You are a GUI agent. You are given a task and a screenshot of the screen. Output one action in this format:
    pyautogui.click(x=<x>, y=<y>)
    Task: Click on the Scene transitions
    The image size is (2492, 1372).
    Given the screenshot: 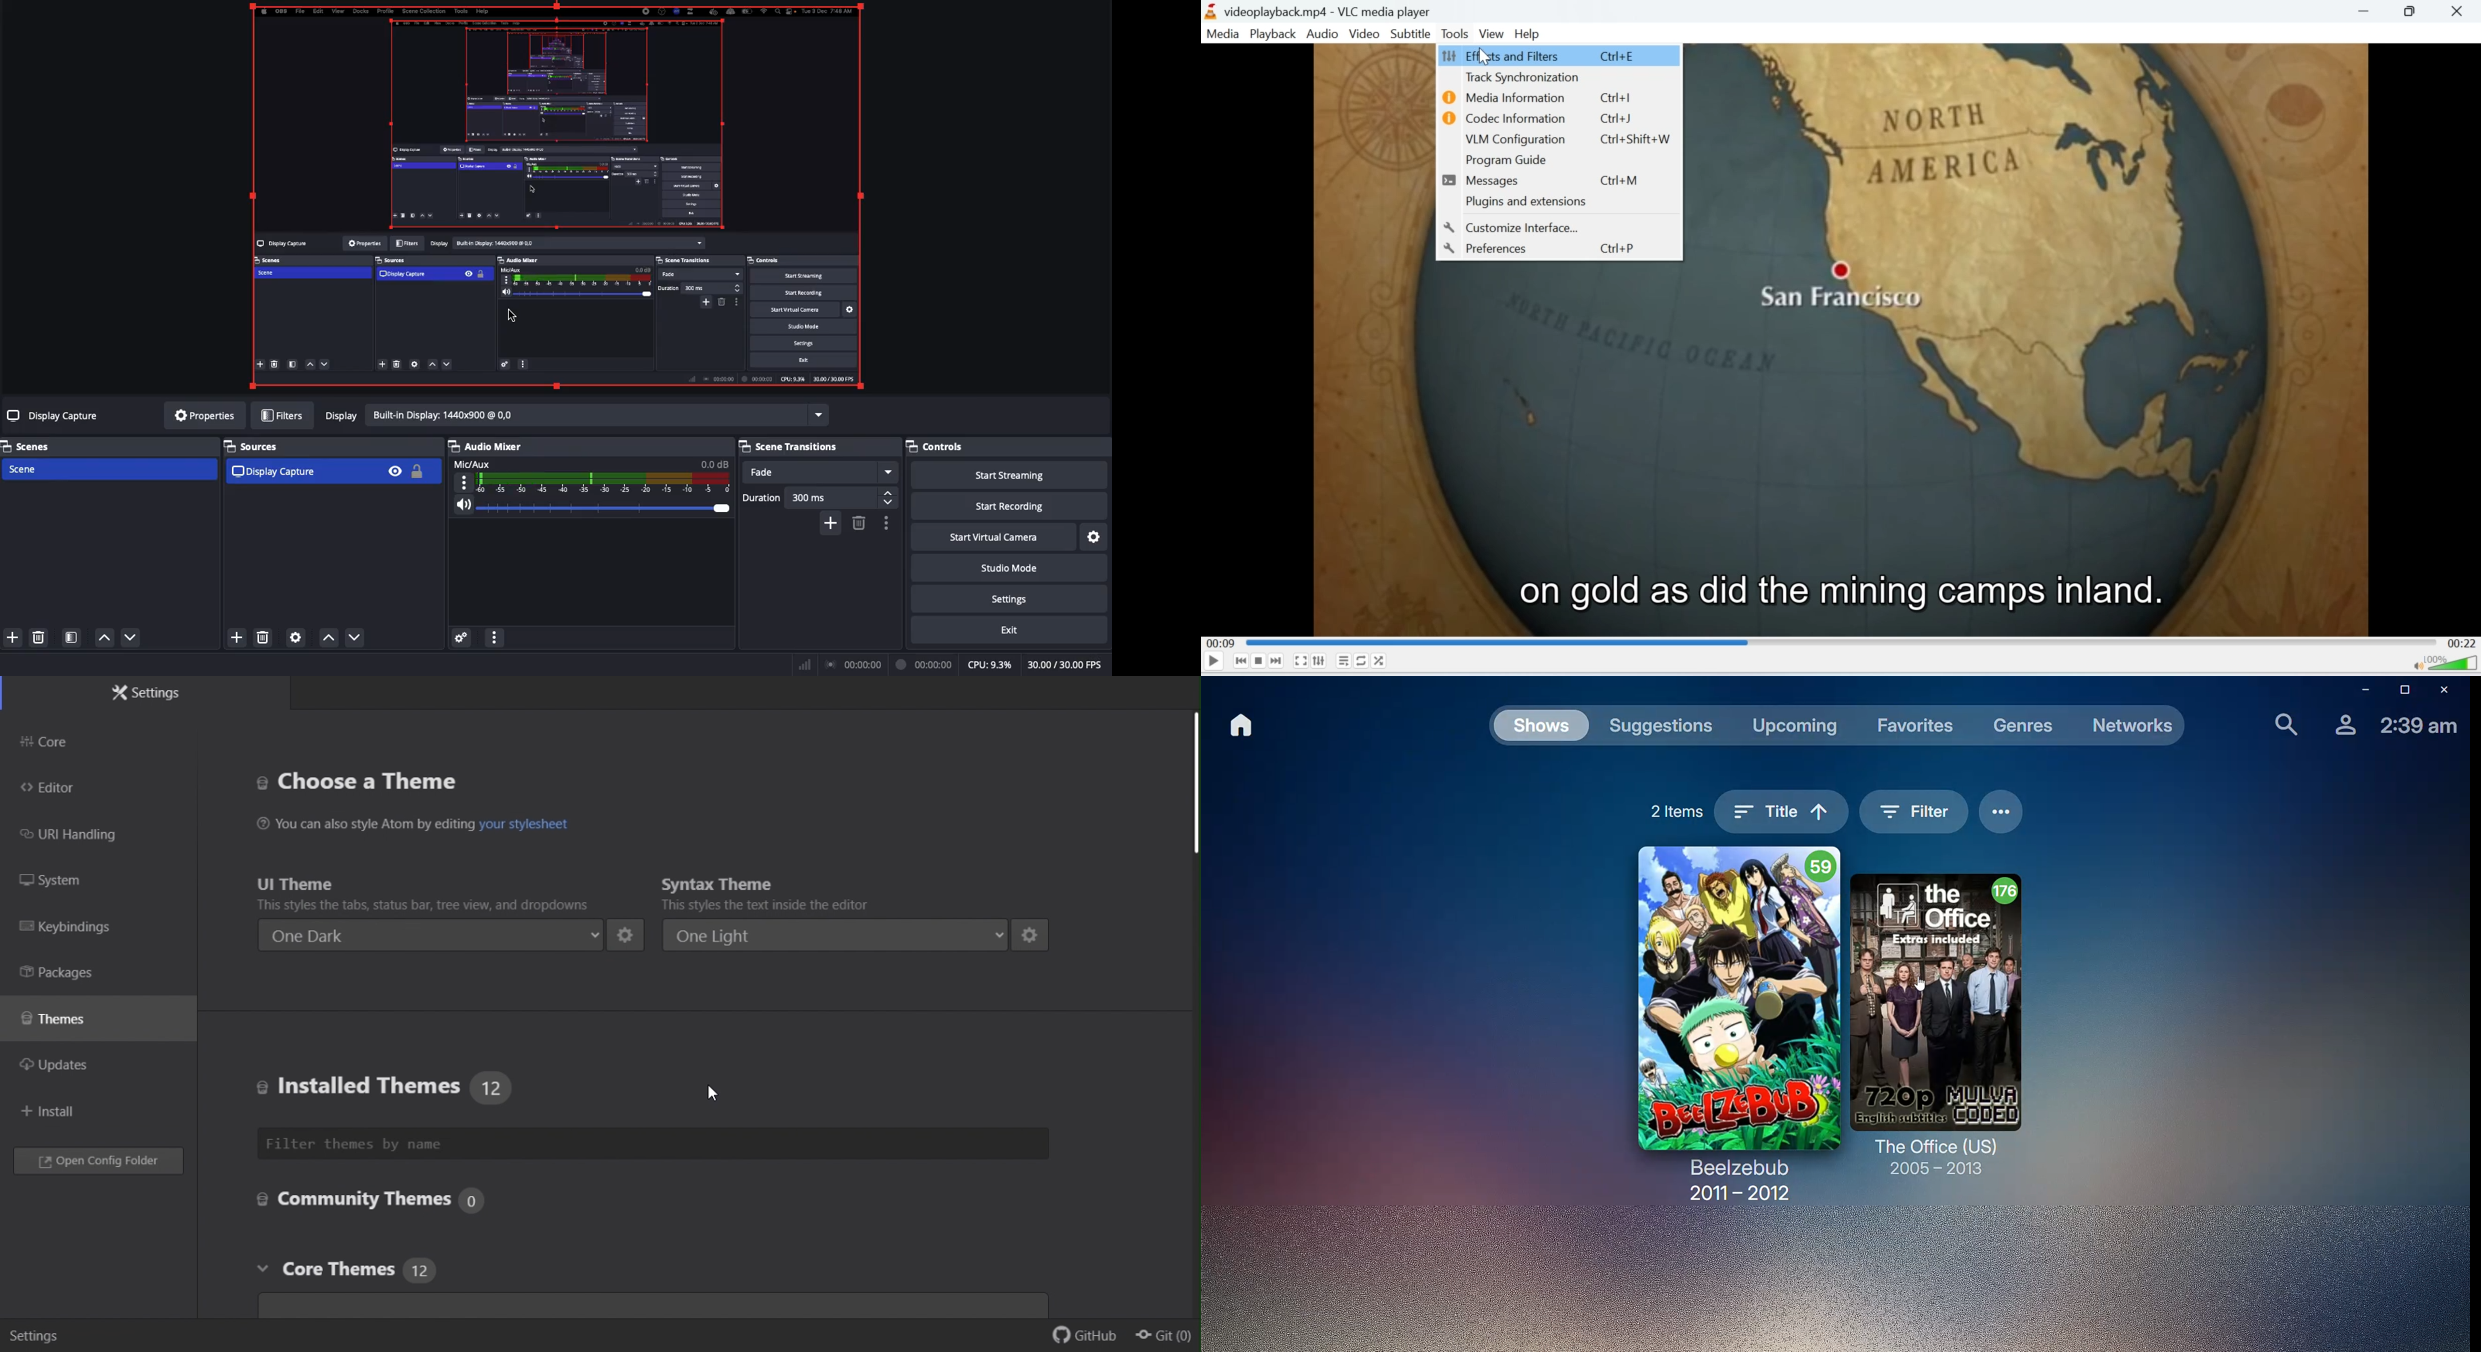 What is the action you would take?
    pyautogui.click(x=818, y=446)
    